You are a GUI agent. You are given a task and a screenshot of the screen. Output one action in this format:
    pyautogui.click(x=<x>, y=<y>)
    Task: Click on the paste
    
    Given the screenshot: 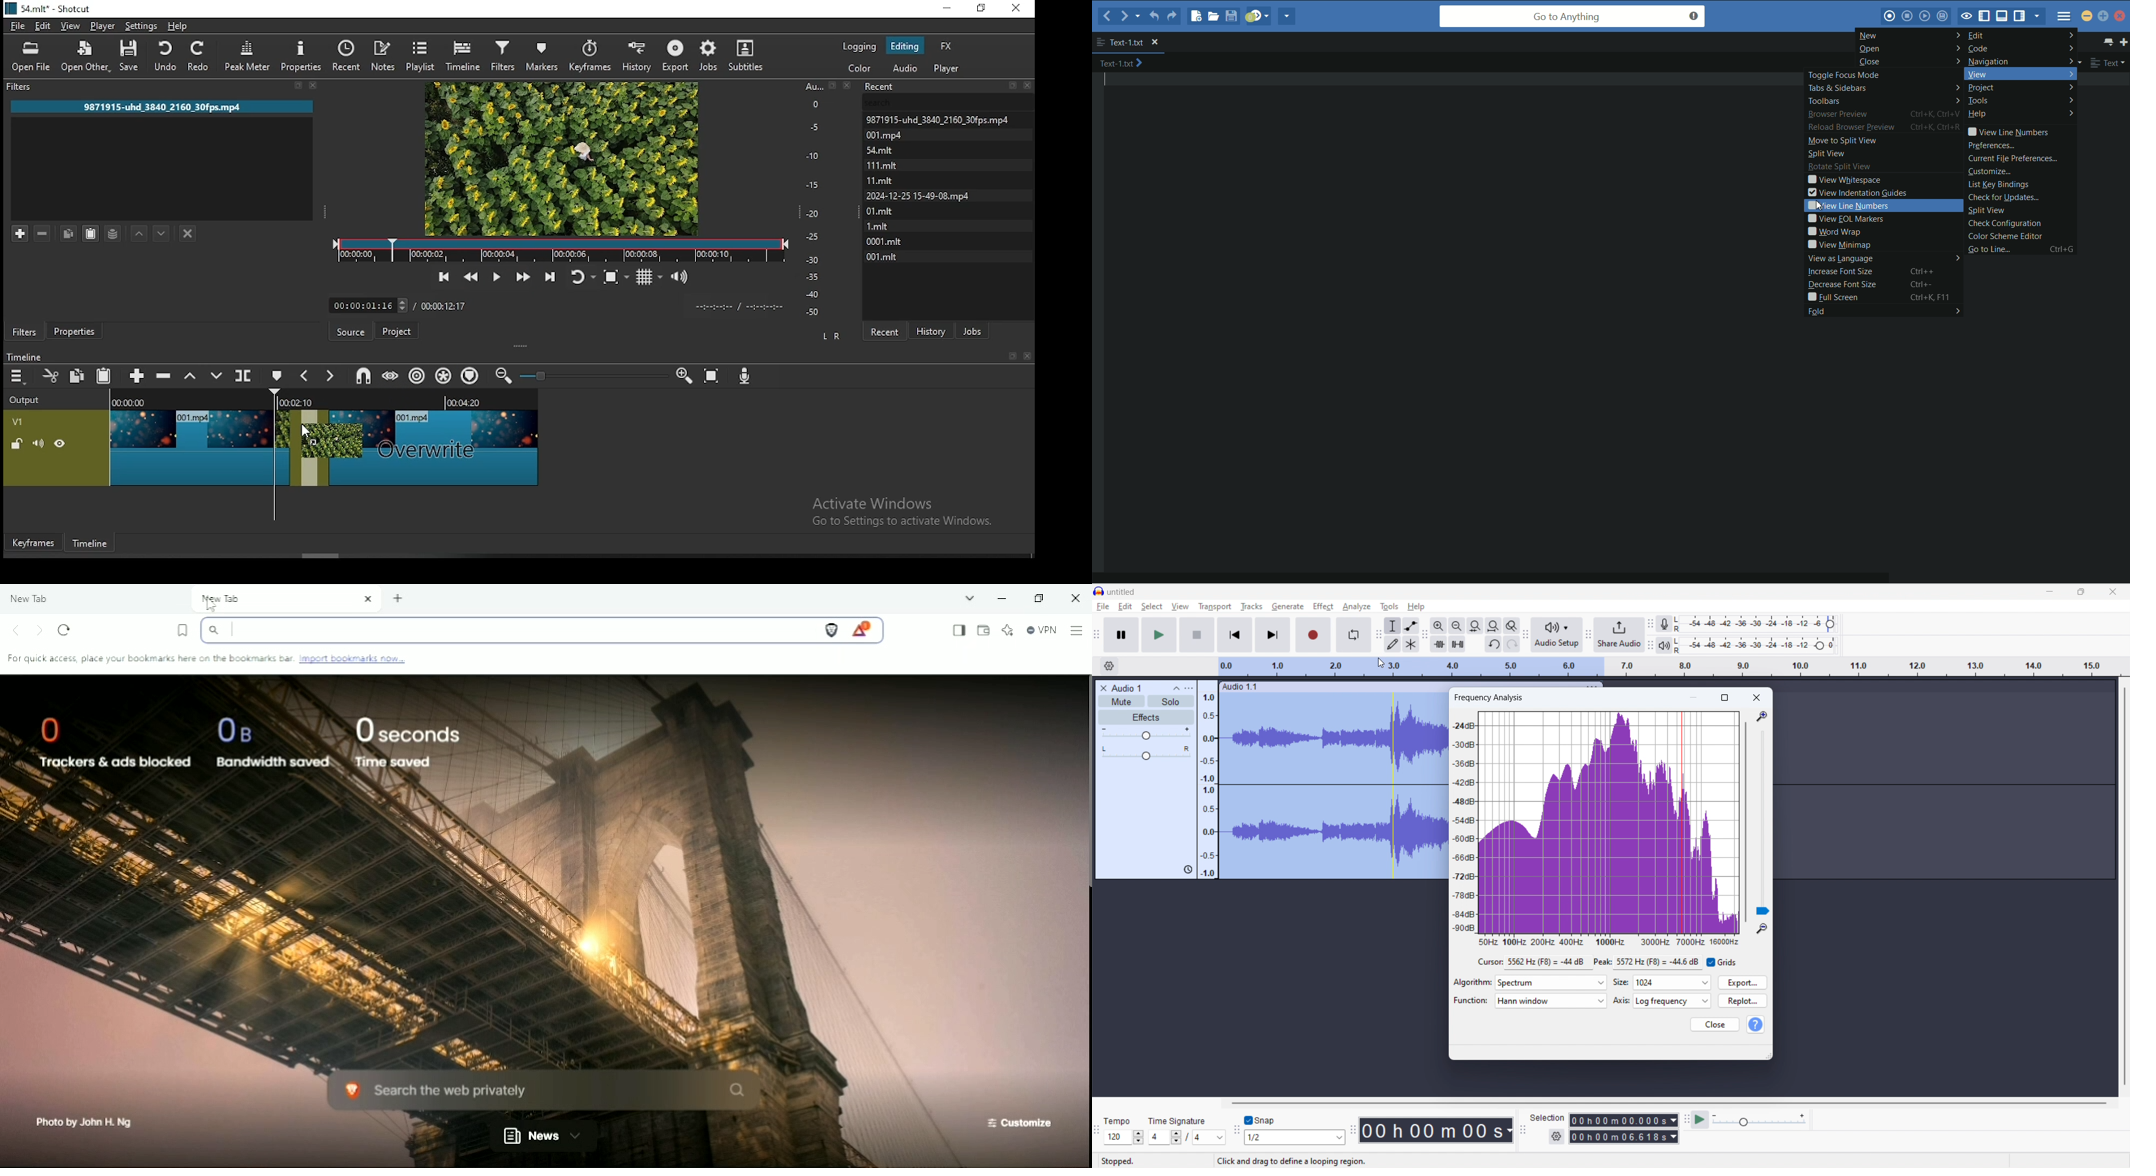 What is the action you would take?
    pyautogui.click(x=104, y=375)
    